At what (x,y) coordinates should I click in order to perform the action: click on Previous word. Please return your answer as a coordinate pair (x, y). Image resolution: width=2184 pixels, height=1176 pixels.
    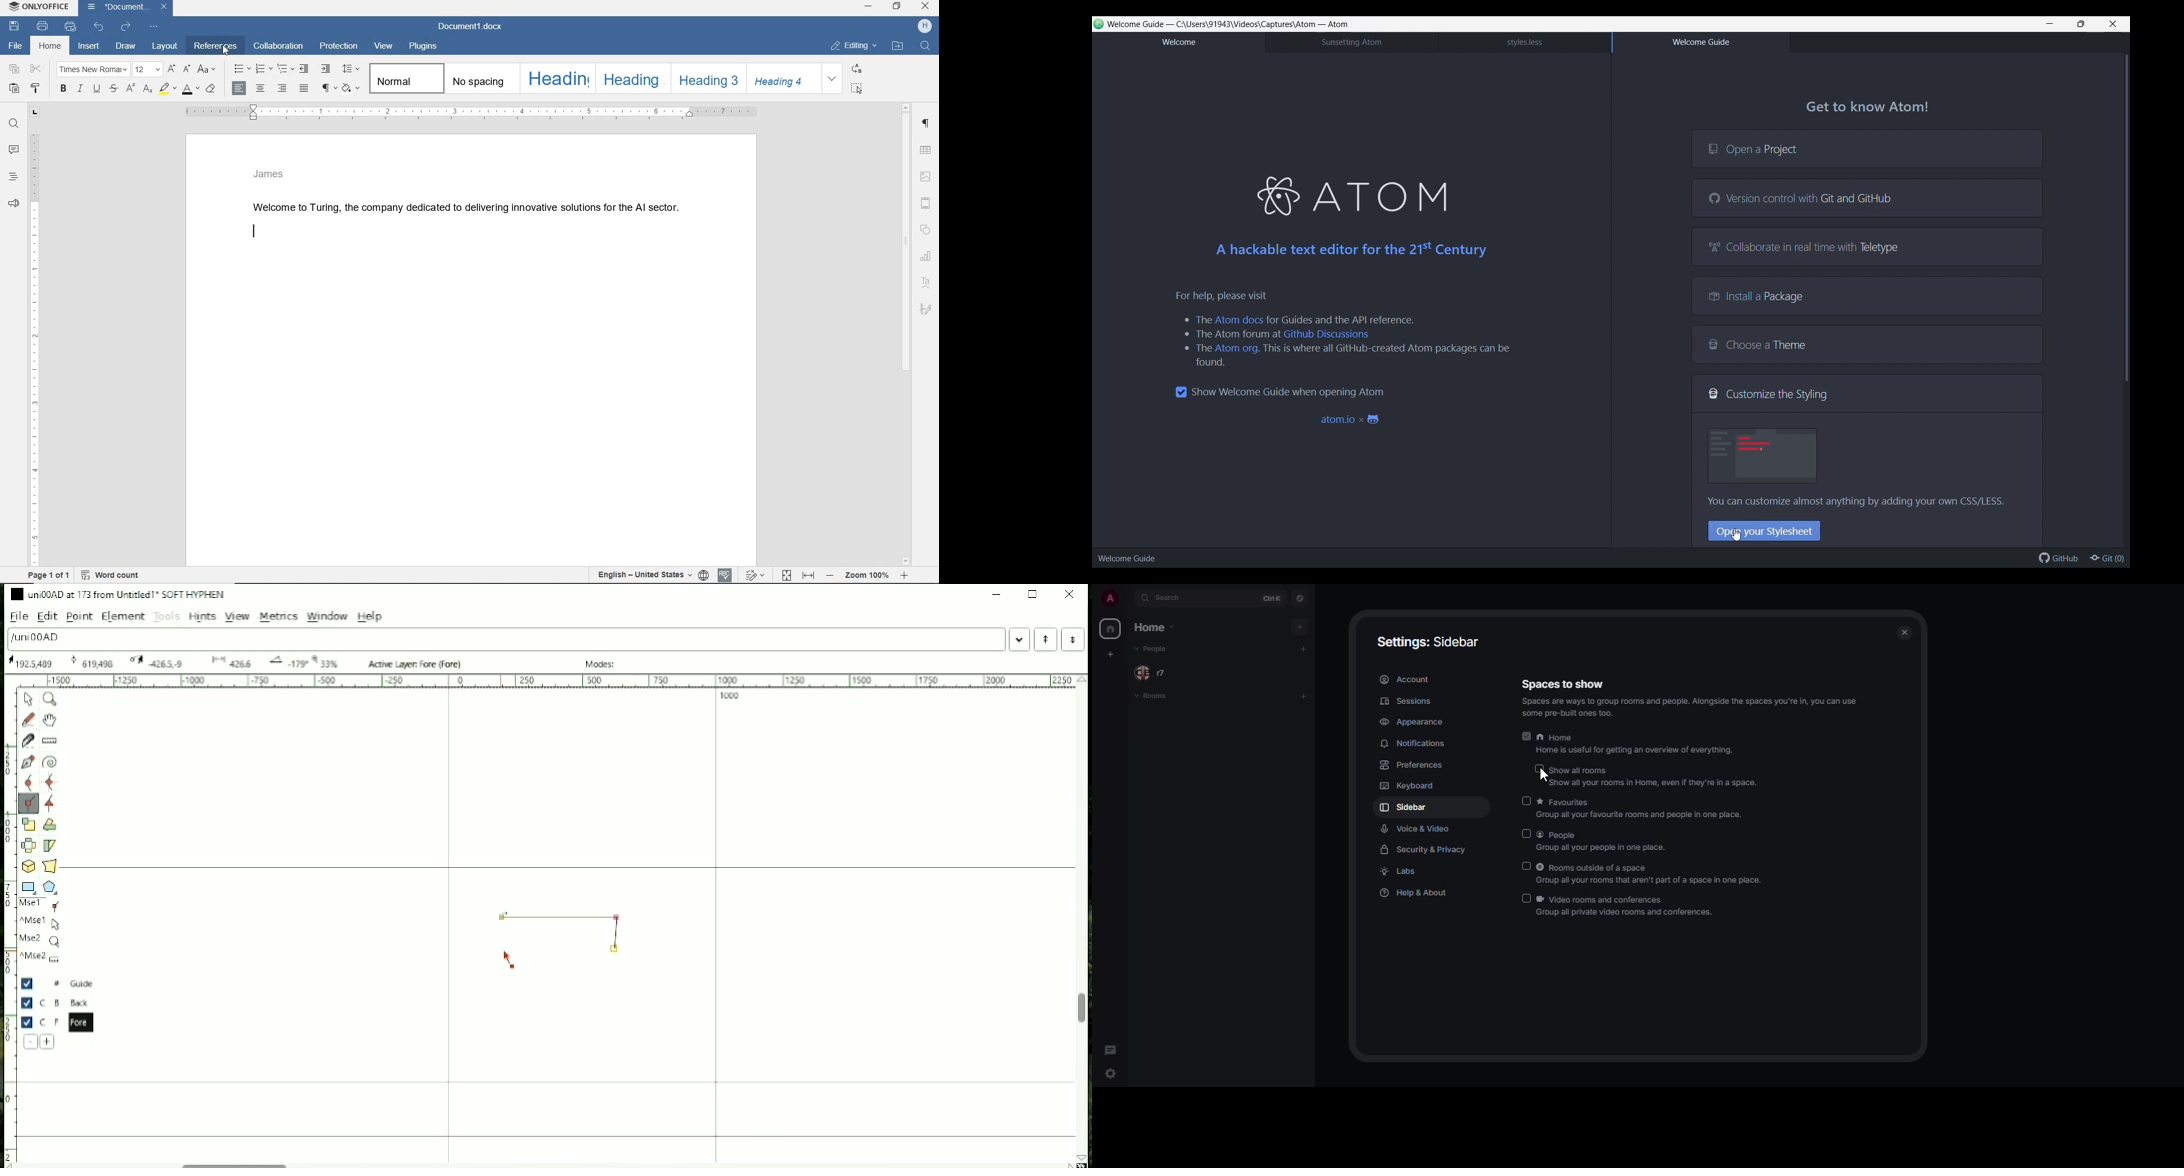
    Looking at the image, I should click on (1045, 639).